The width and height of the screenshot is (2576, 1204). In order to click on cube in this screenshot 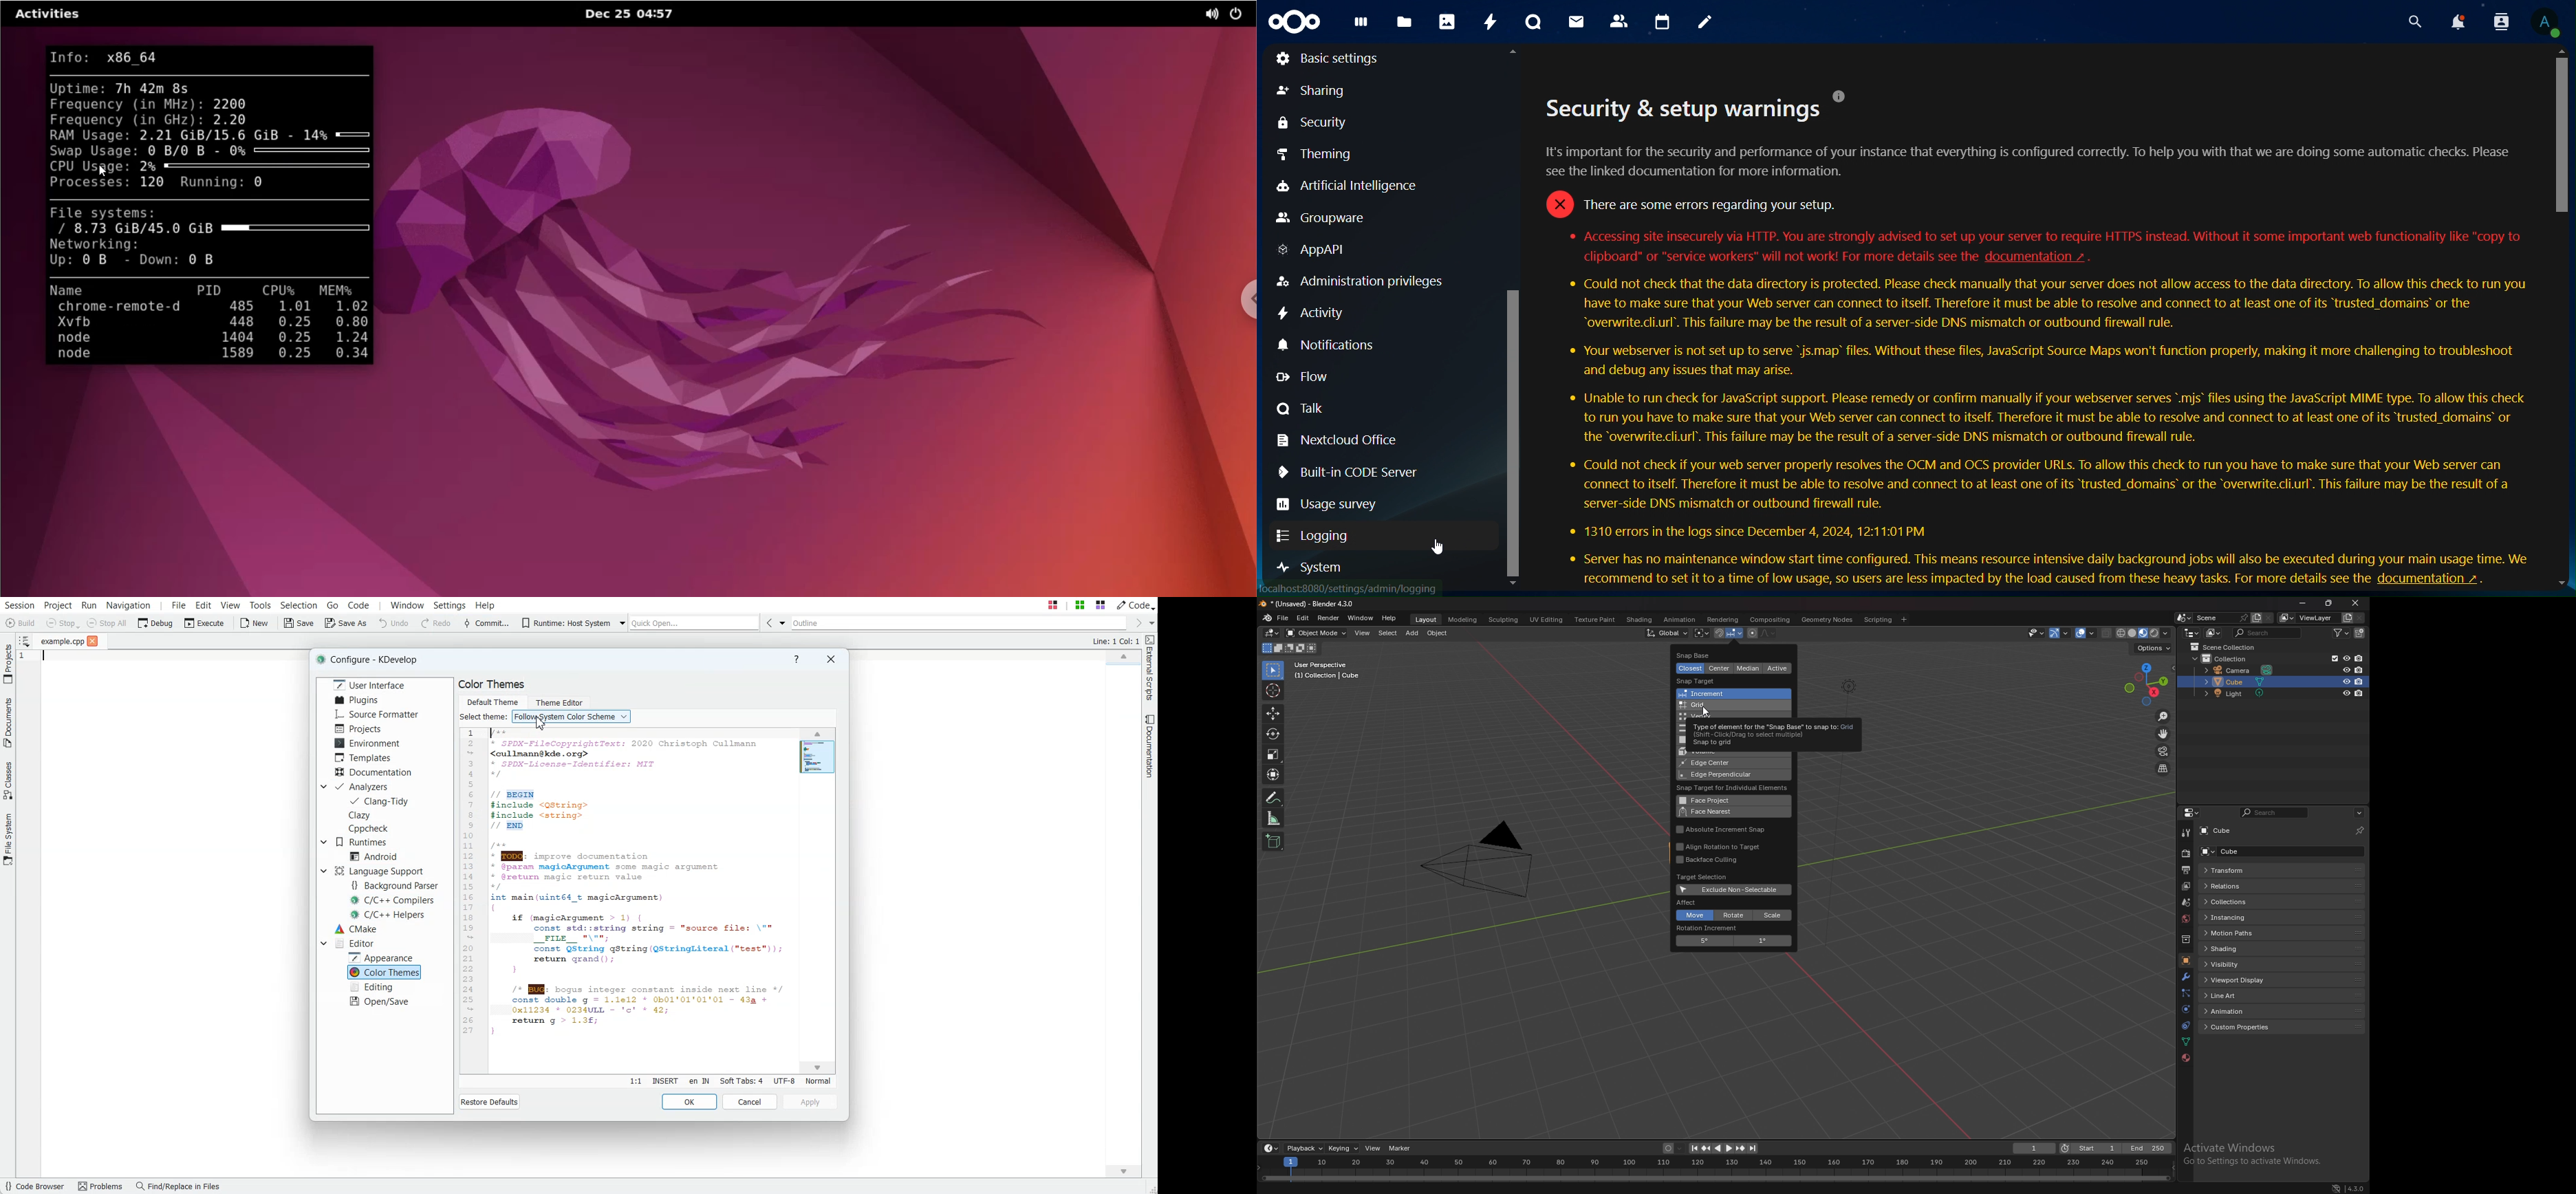, I will do `click(2243, 851)`.